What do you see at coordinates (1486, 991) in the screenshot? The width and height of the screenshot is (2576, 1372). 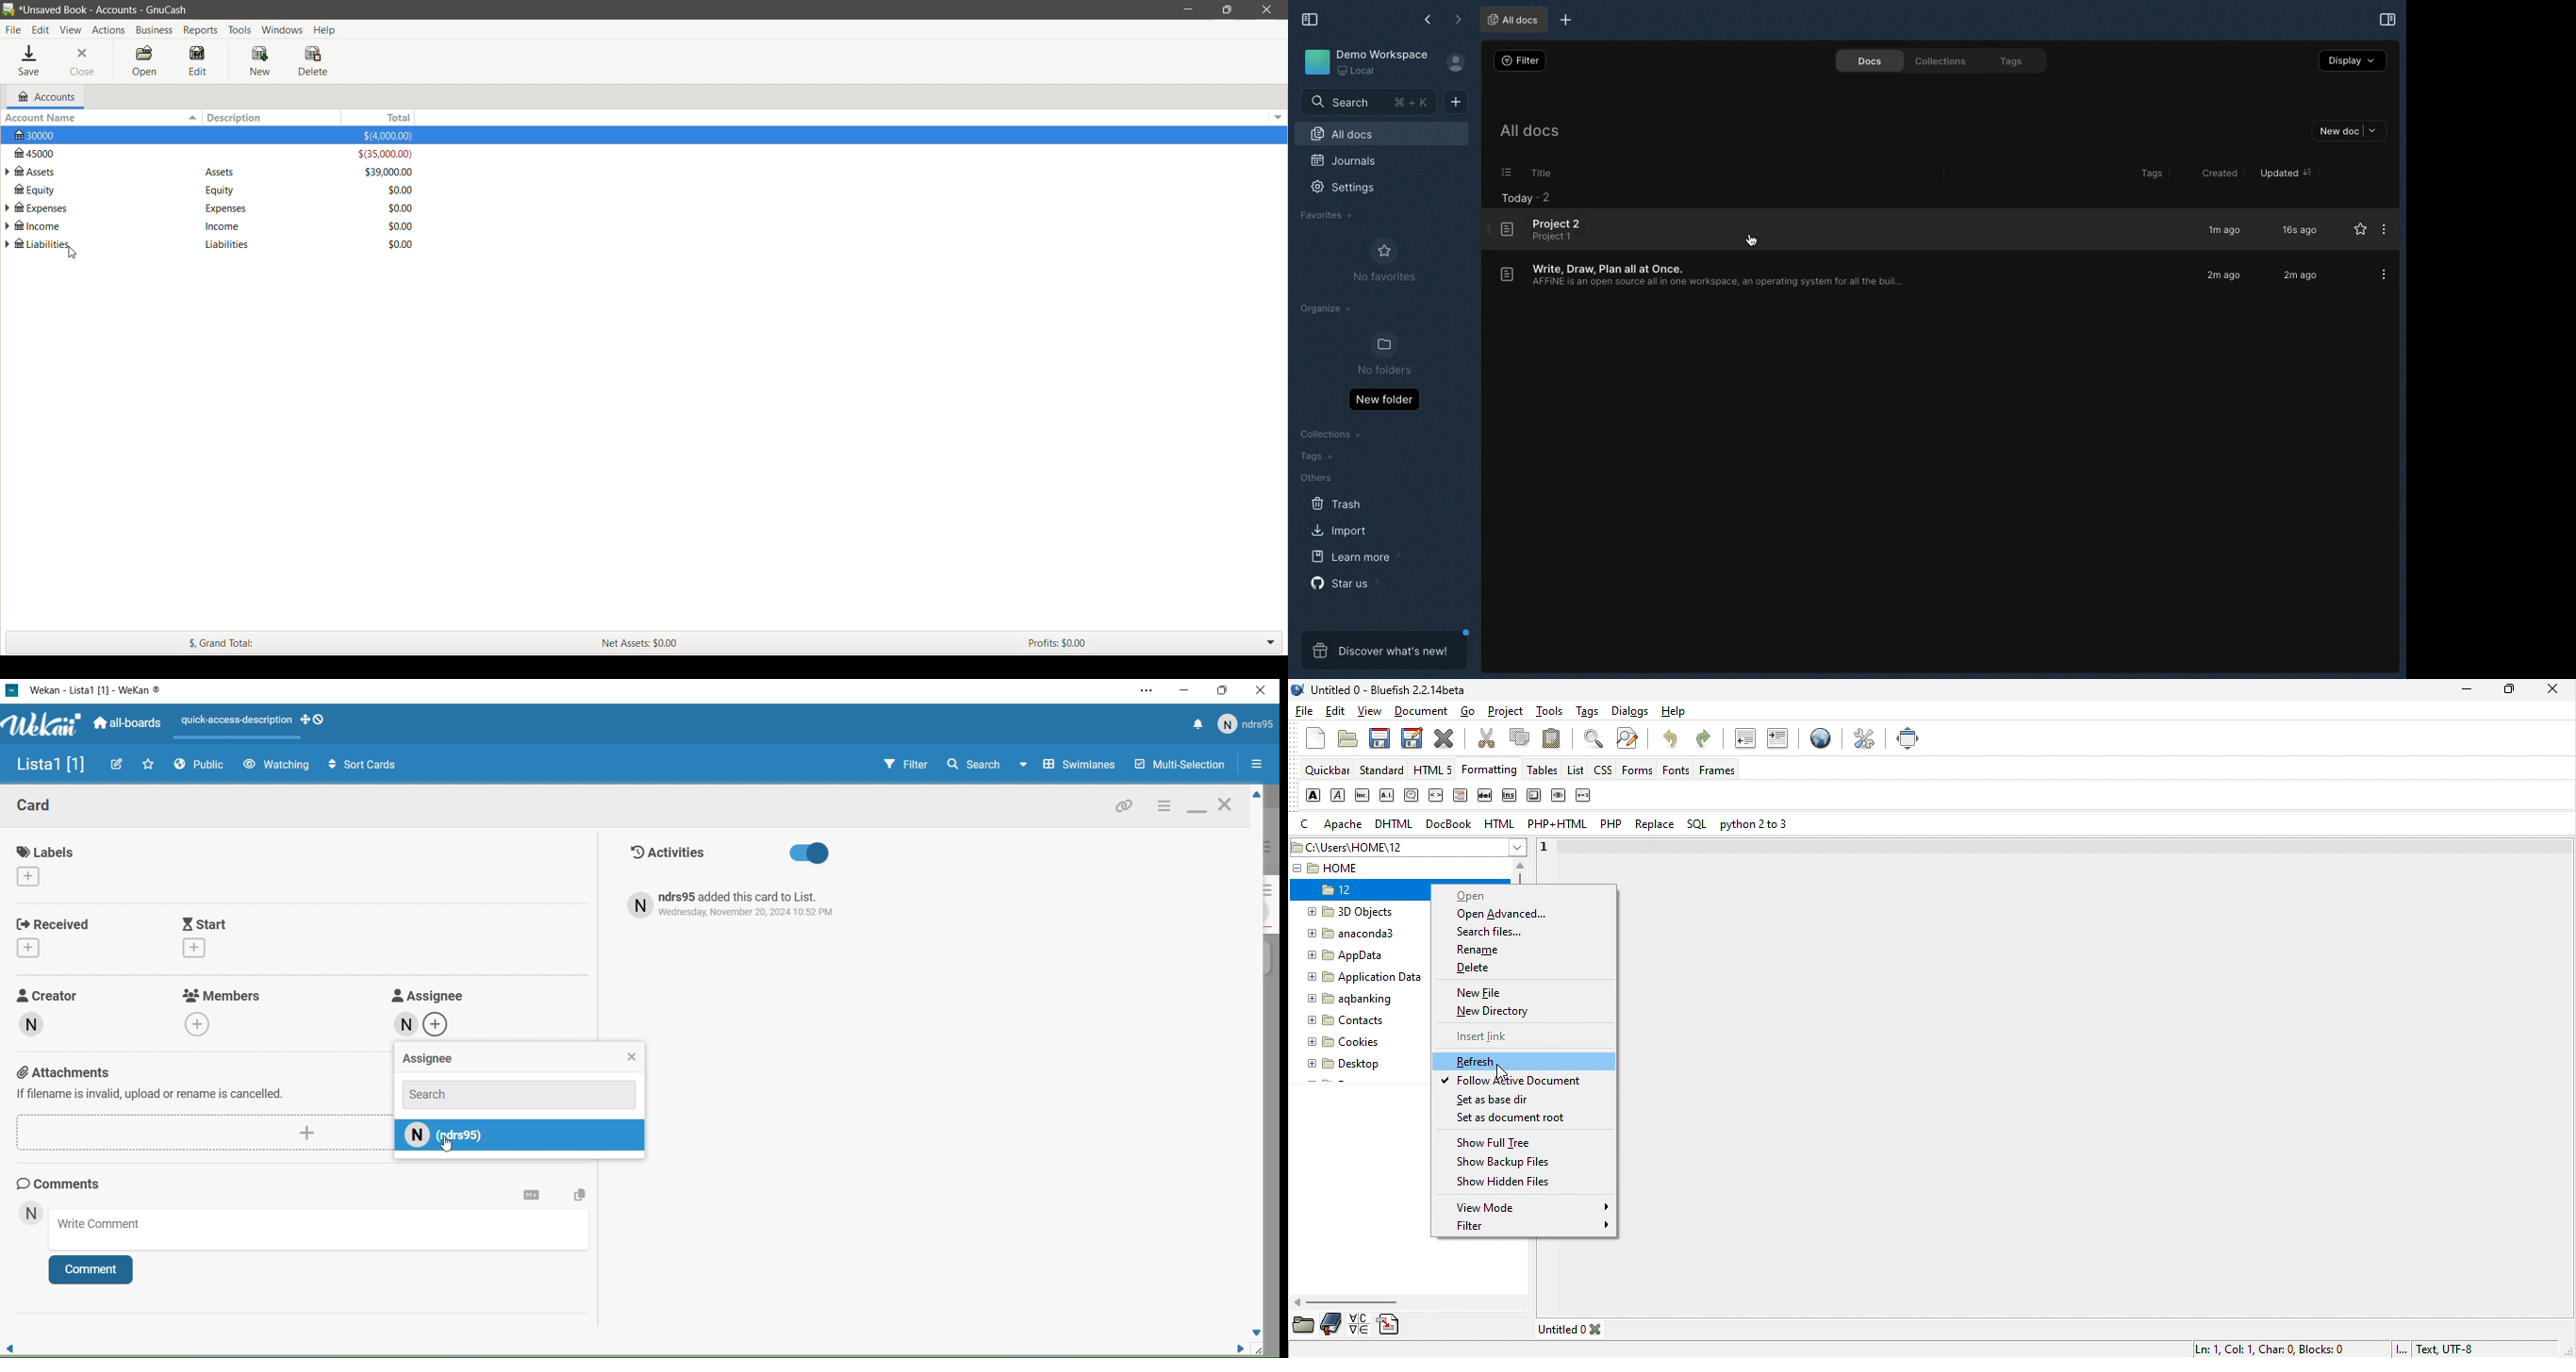 I see `new file` at bounding box center [1486, 991].